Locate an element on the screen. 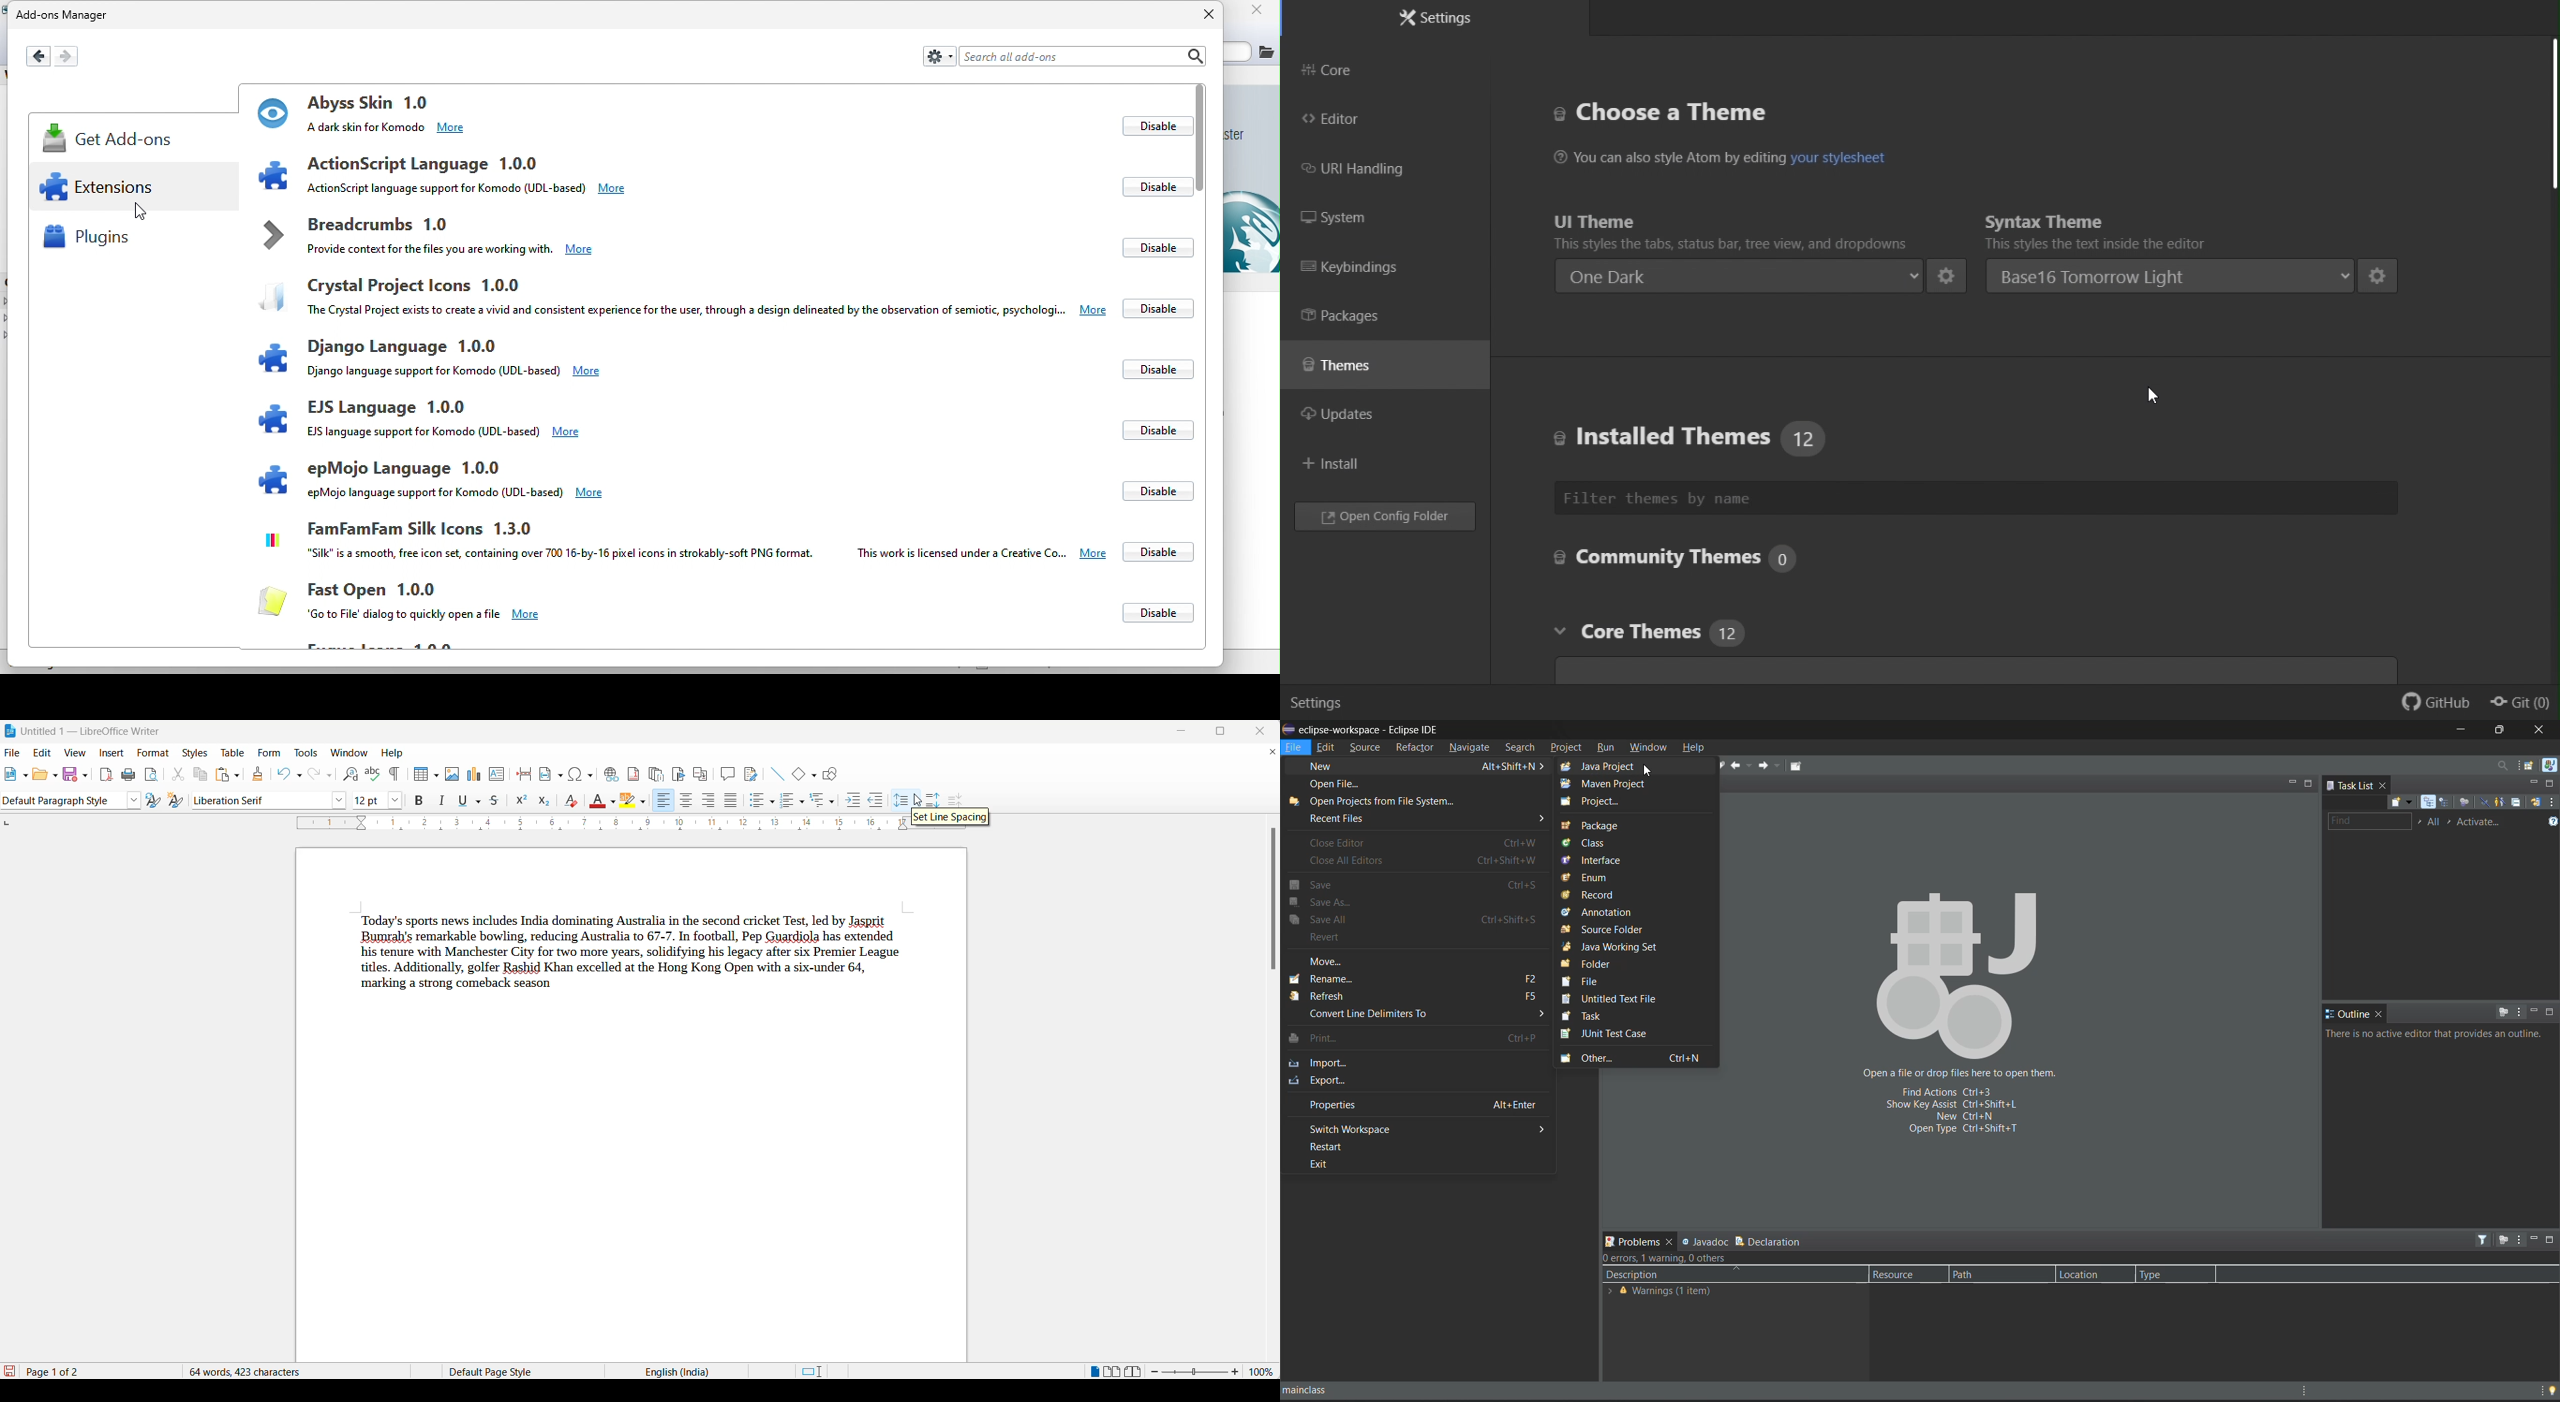 This screenshot has width=2576, height=1428. mainclass is located at coordinates (1321, 1391).